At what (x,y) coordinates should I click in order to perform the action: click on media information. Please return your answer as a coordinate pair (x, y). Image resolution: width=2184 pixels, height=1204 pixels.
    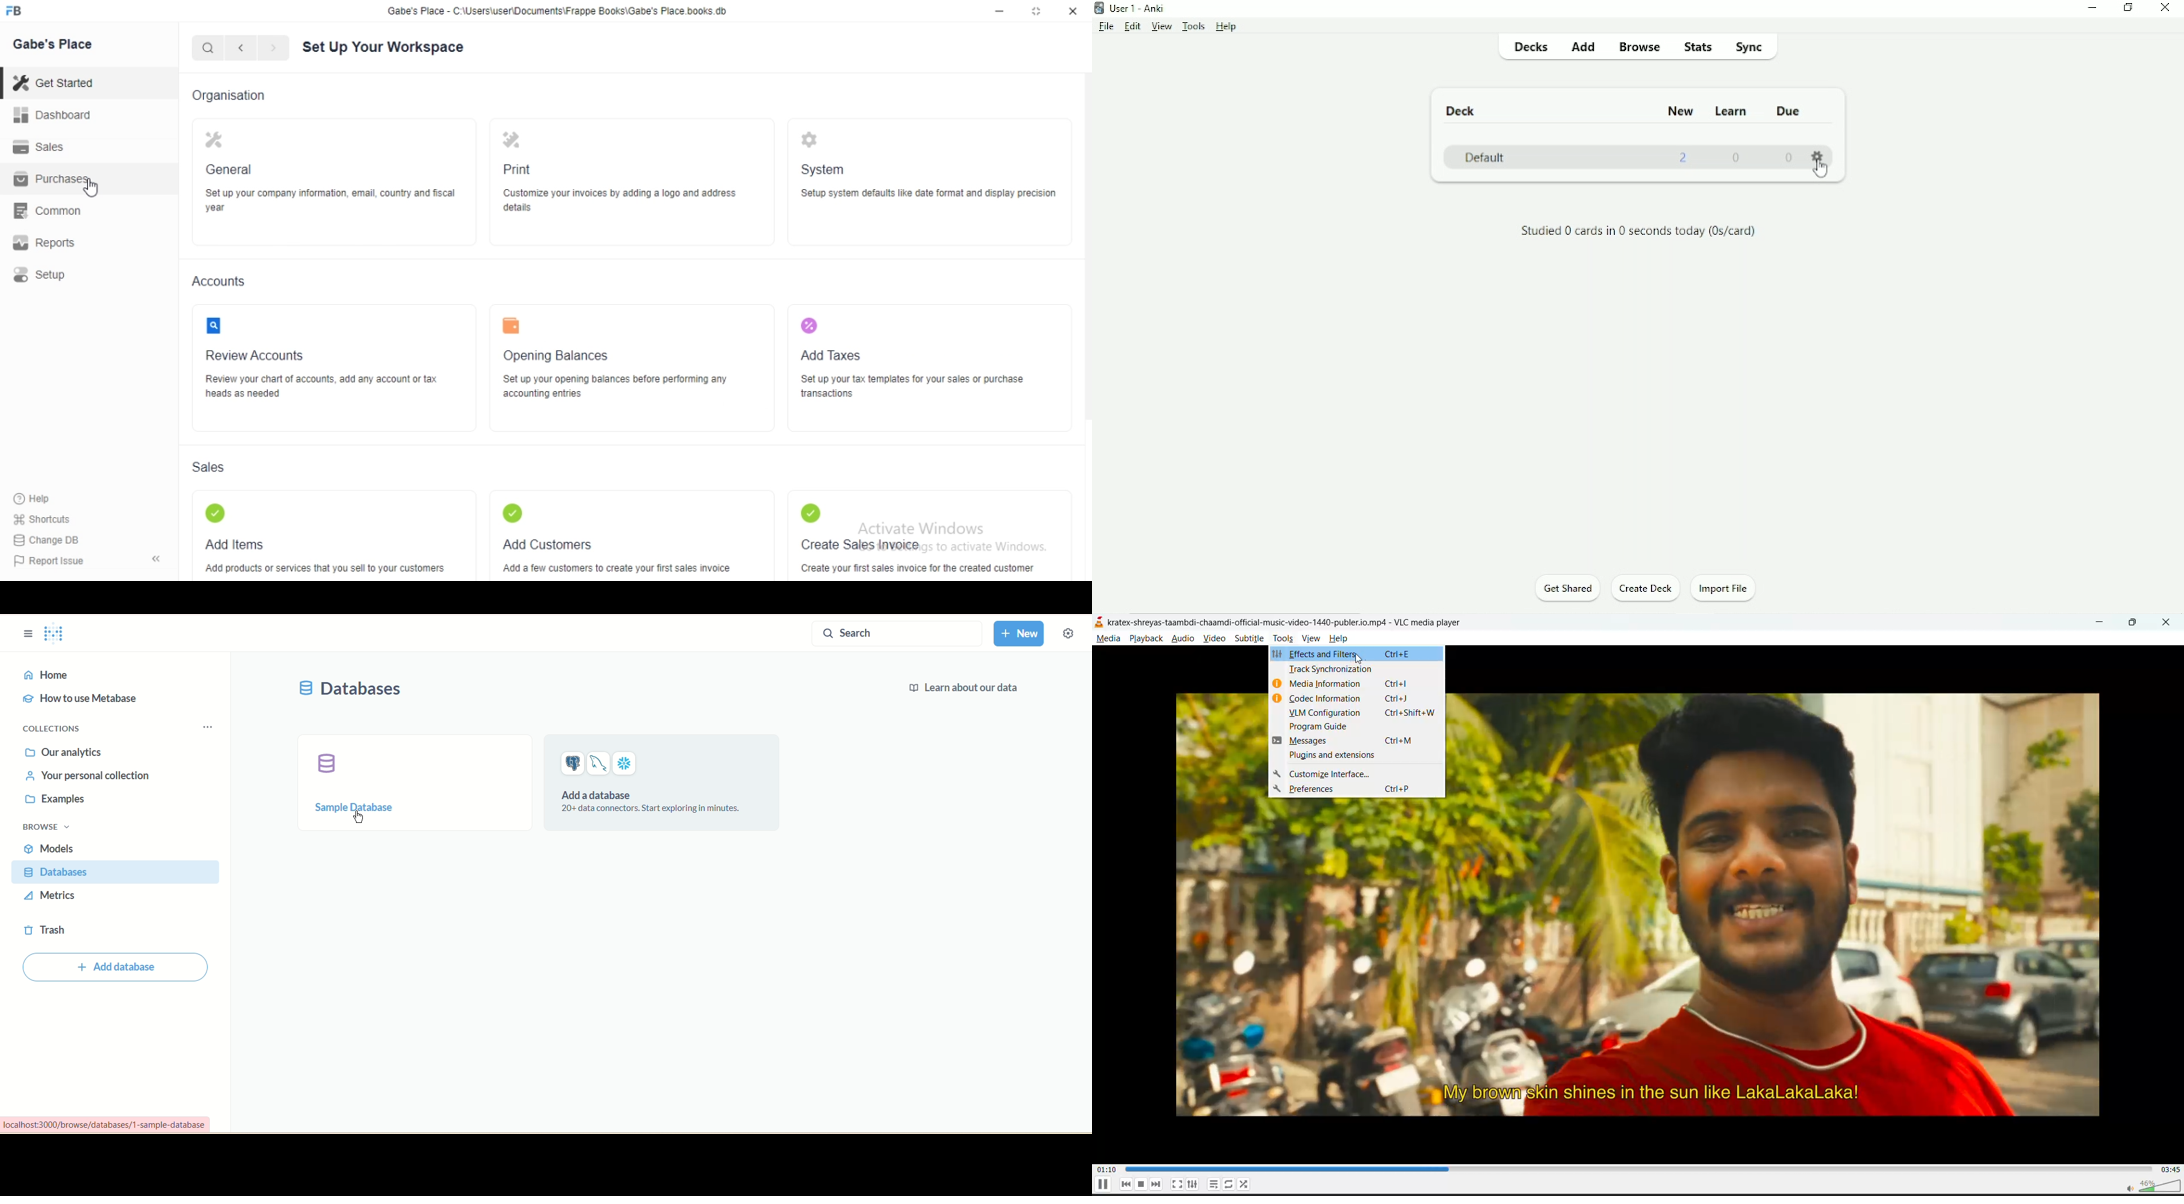
    Looking at the image, I should click on (1355, 686).